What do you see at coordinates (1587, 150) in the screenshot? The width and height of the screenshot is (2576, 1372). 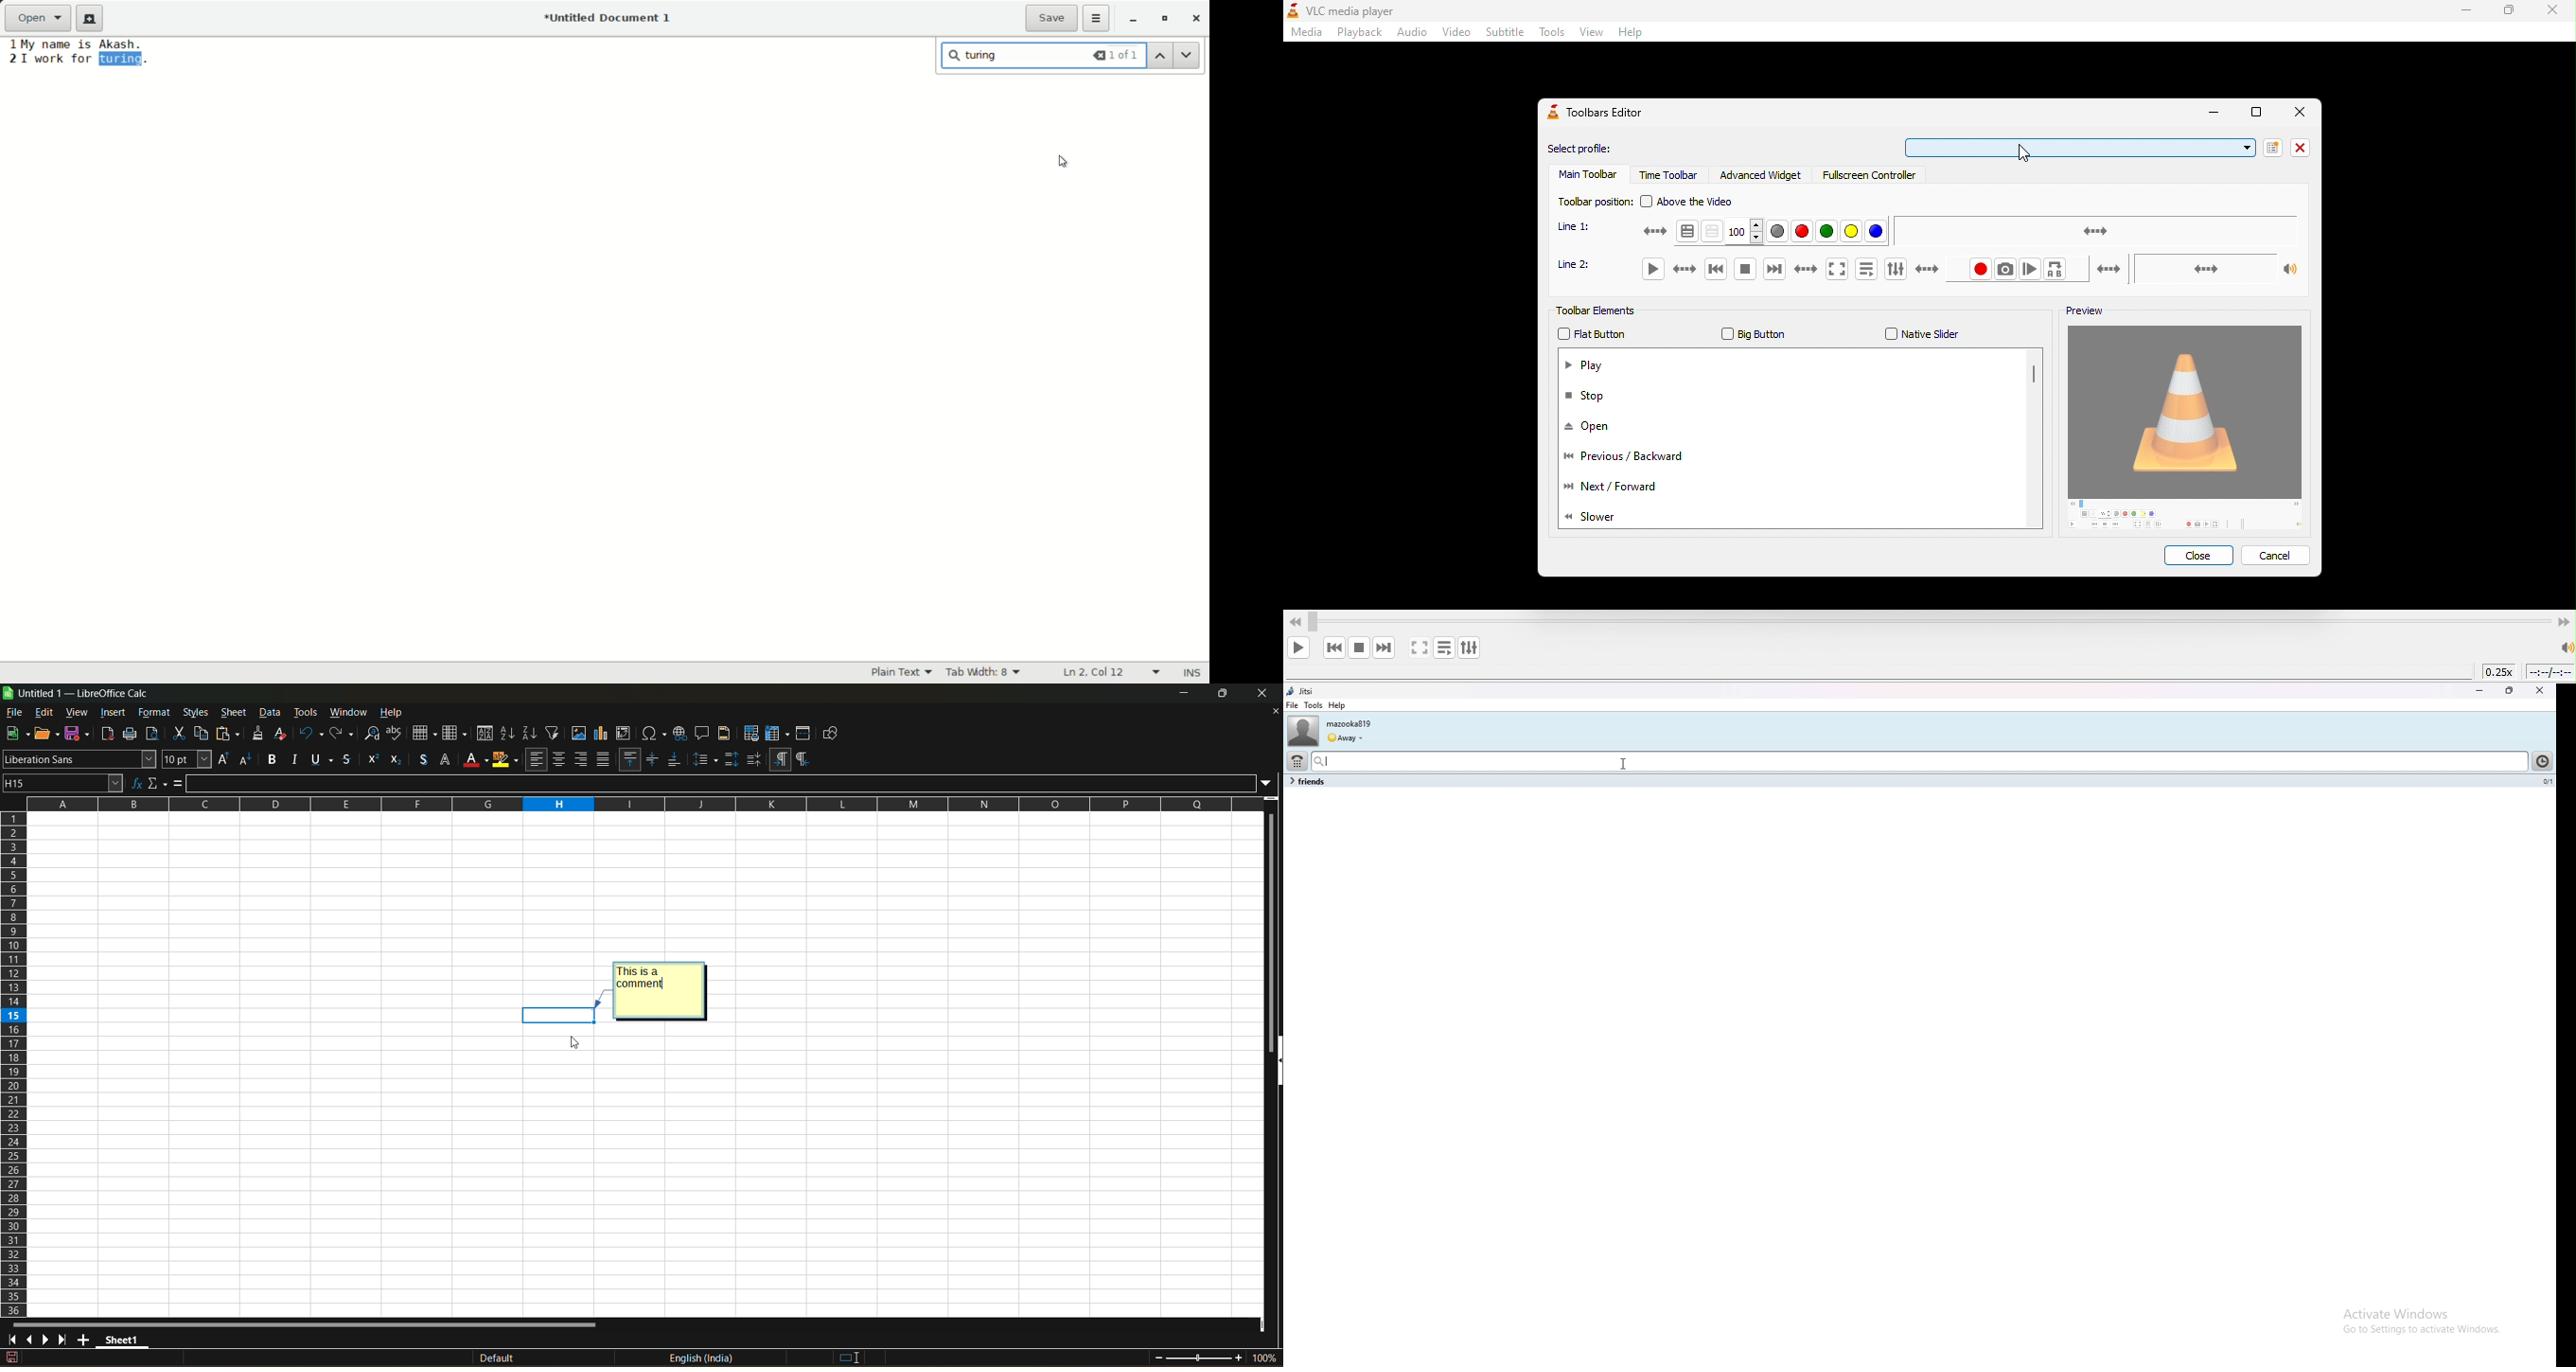 I see `select profile` at bounding box center [1587, 150].